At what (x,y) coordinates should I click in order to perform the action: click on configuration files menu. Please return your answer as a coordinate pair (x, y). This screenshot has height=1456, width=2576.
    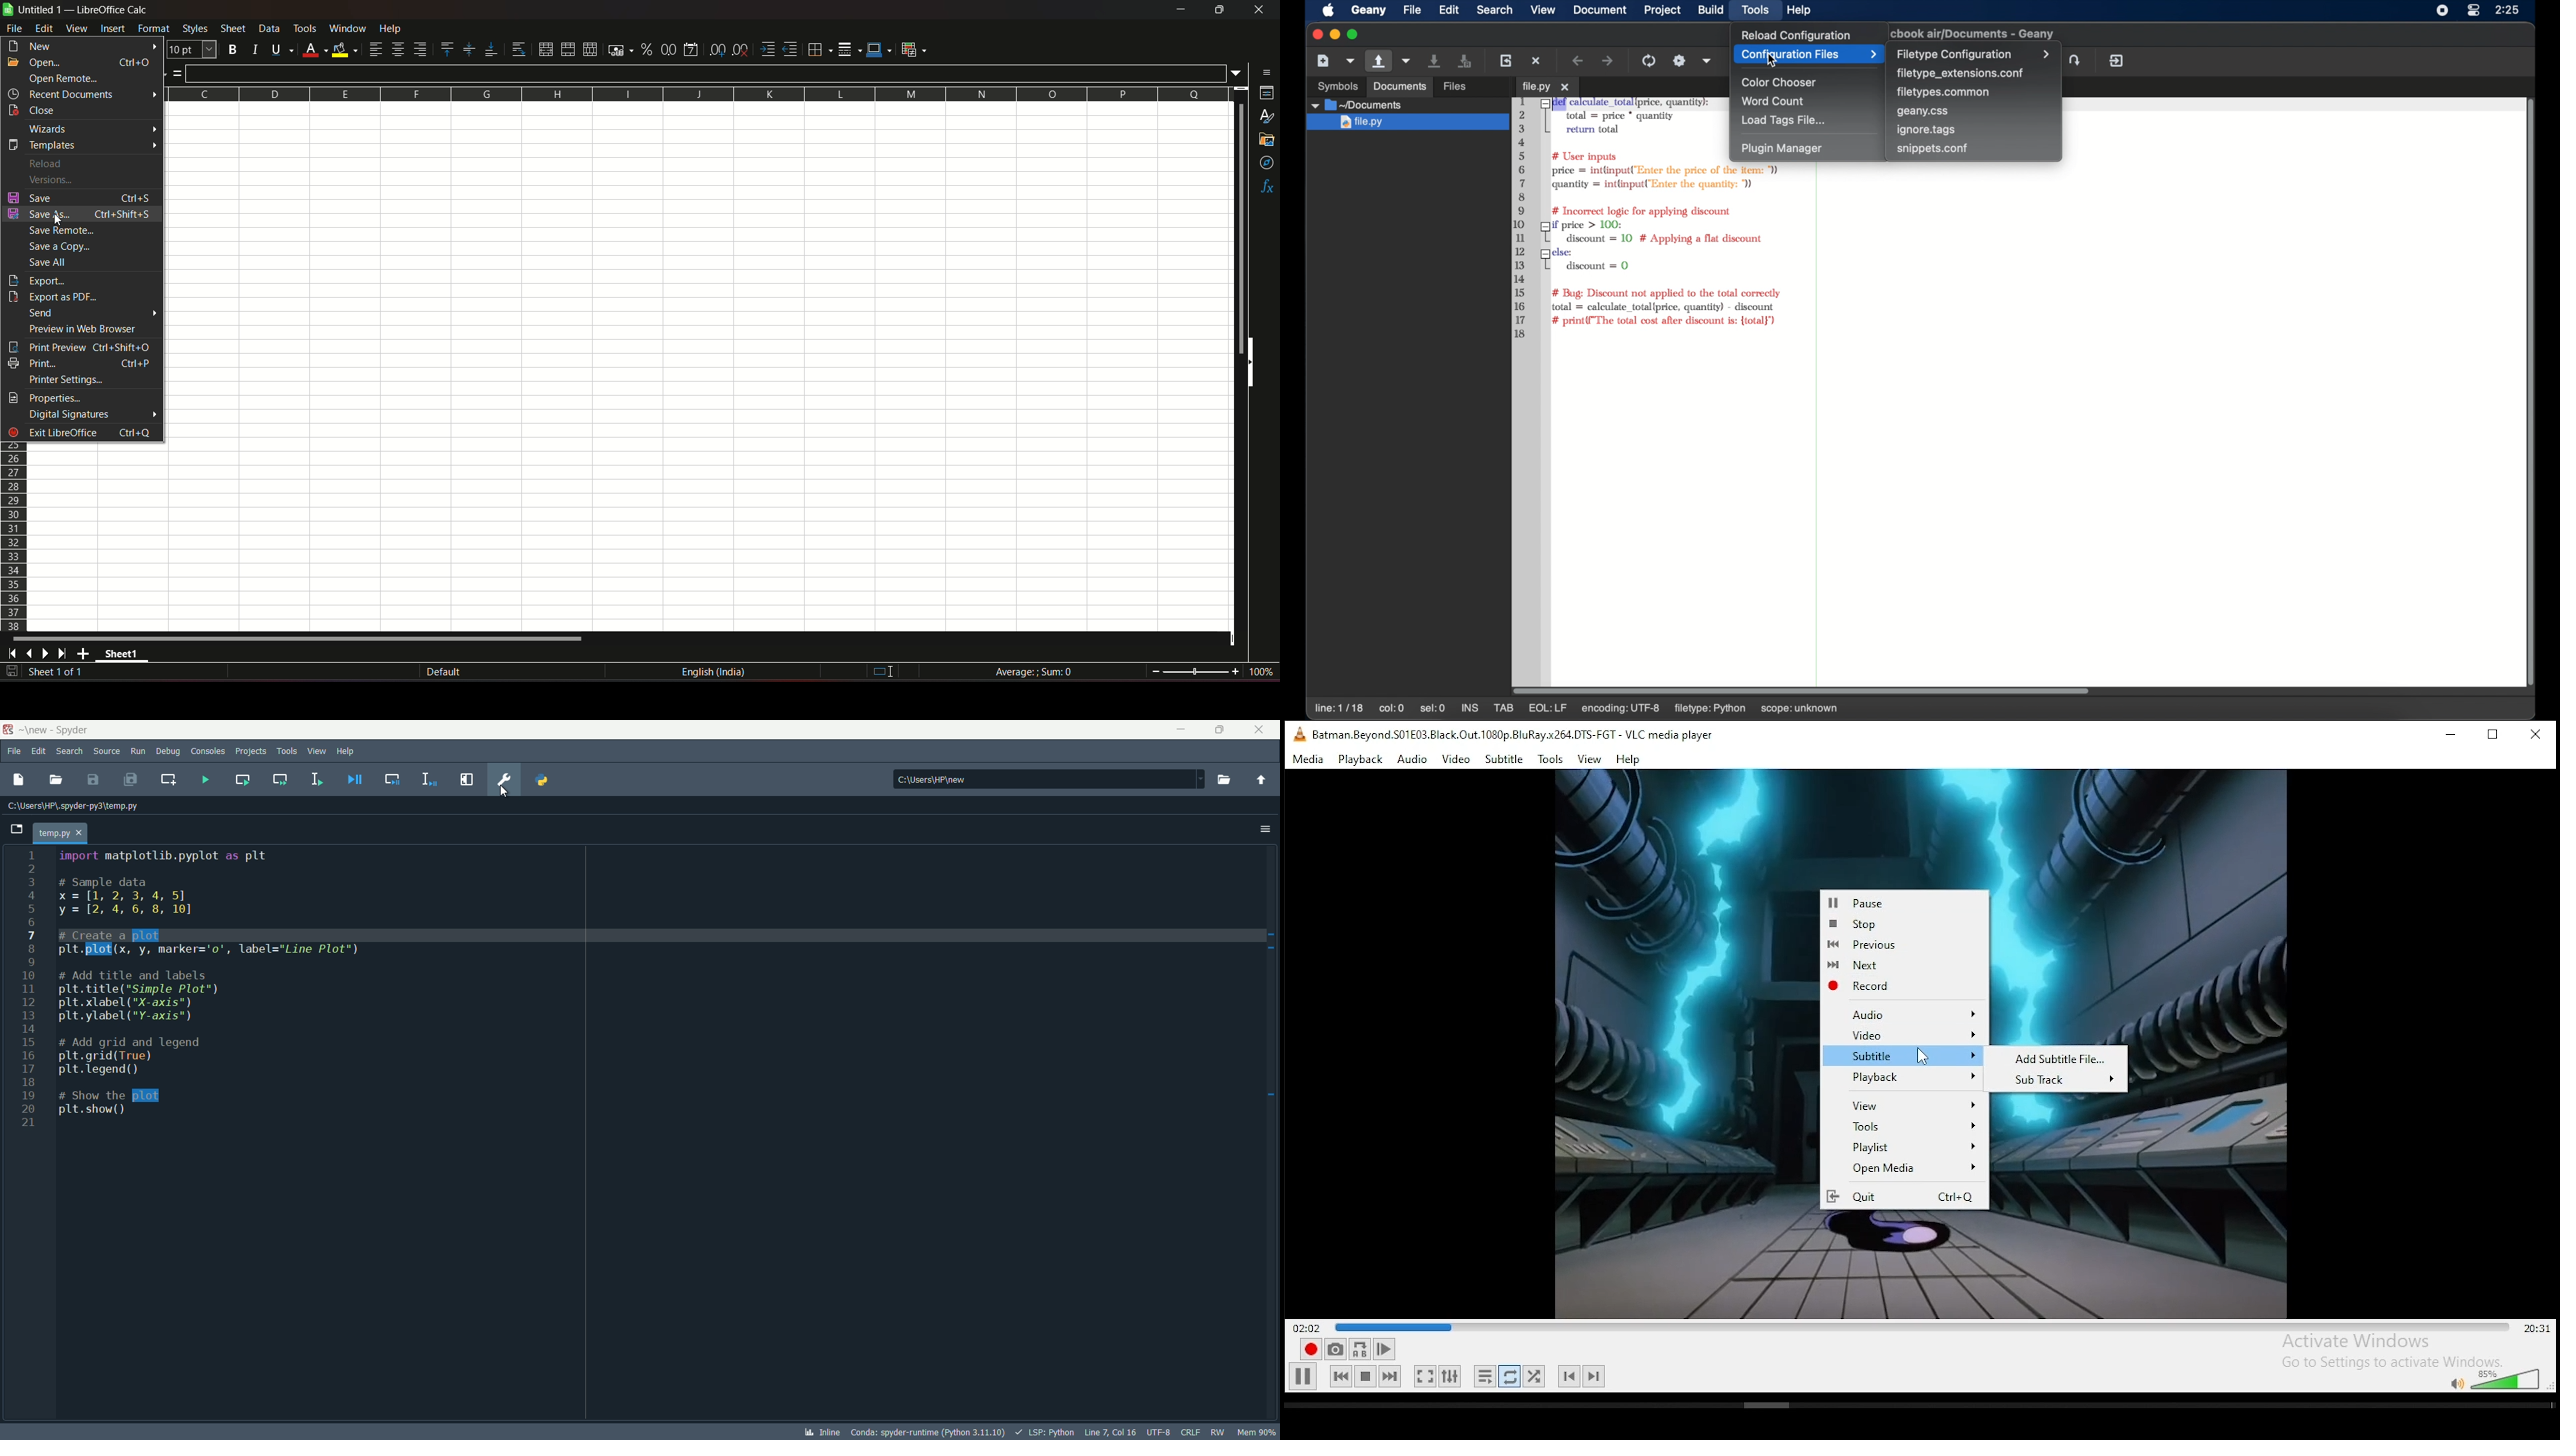
    Looking at the image, I should click on (1809, 55).